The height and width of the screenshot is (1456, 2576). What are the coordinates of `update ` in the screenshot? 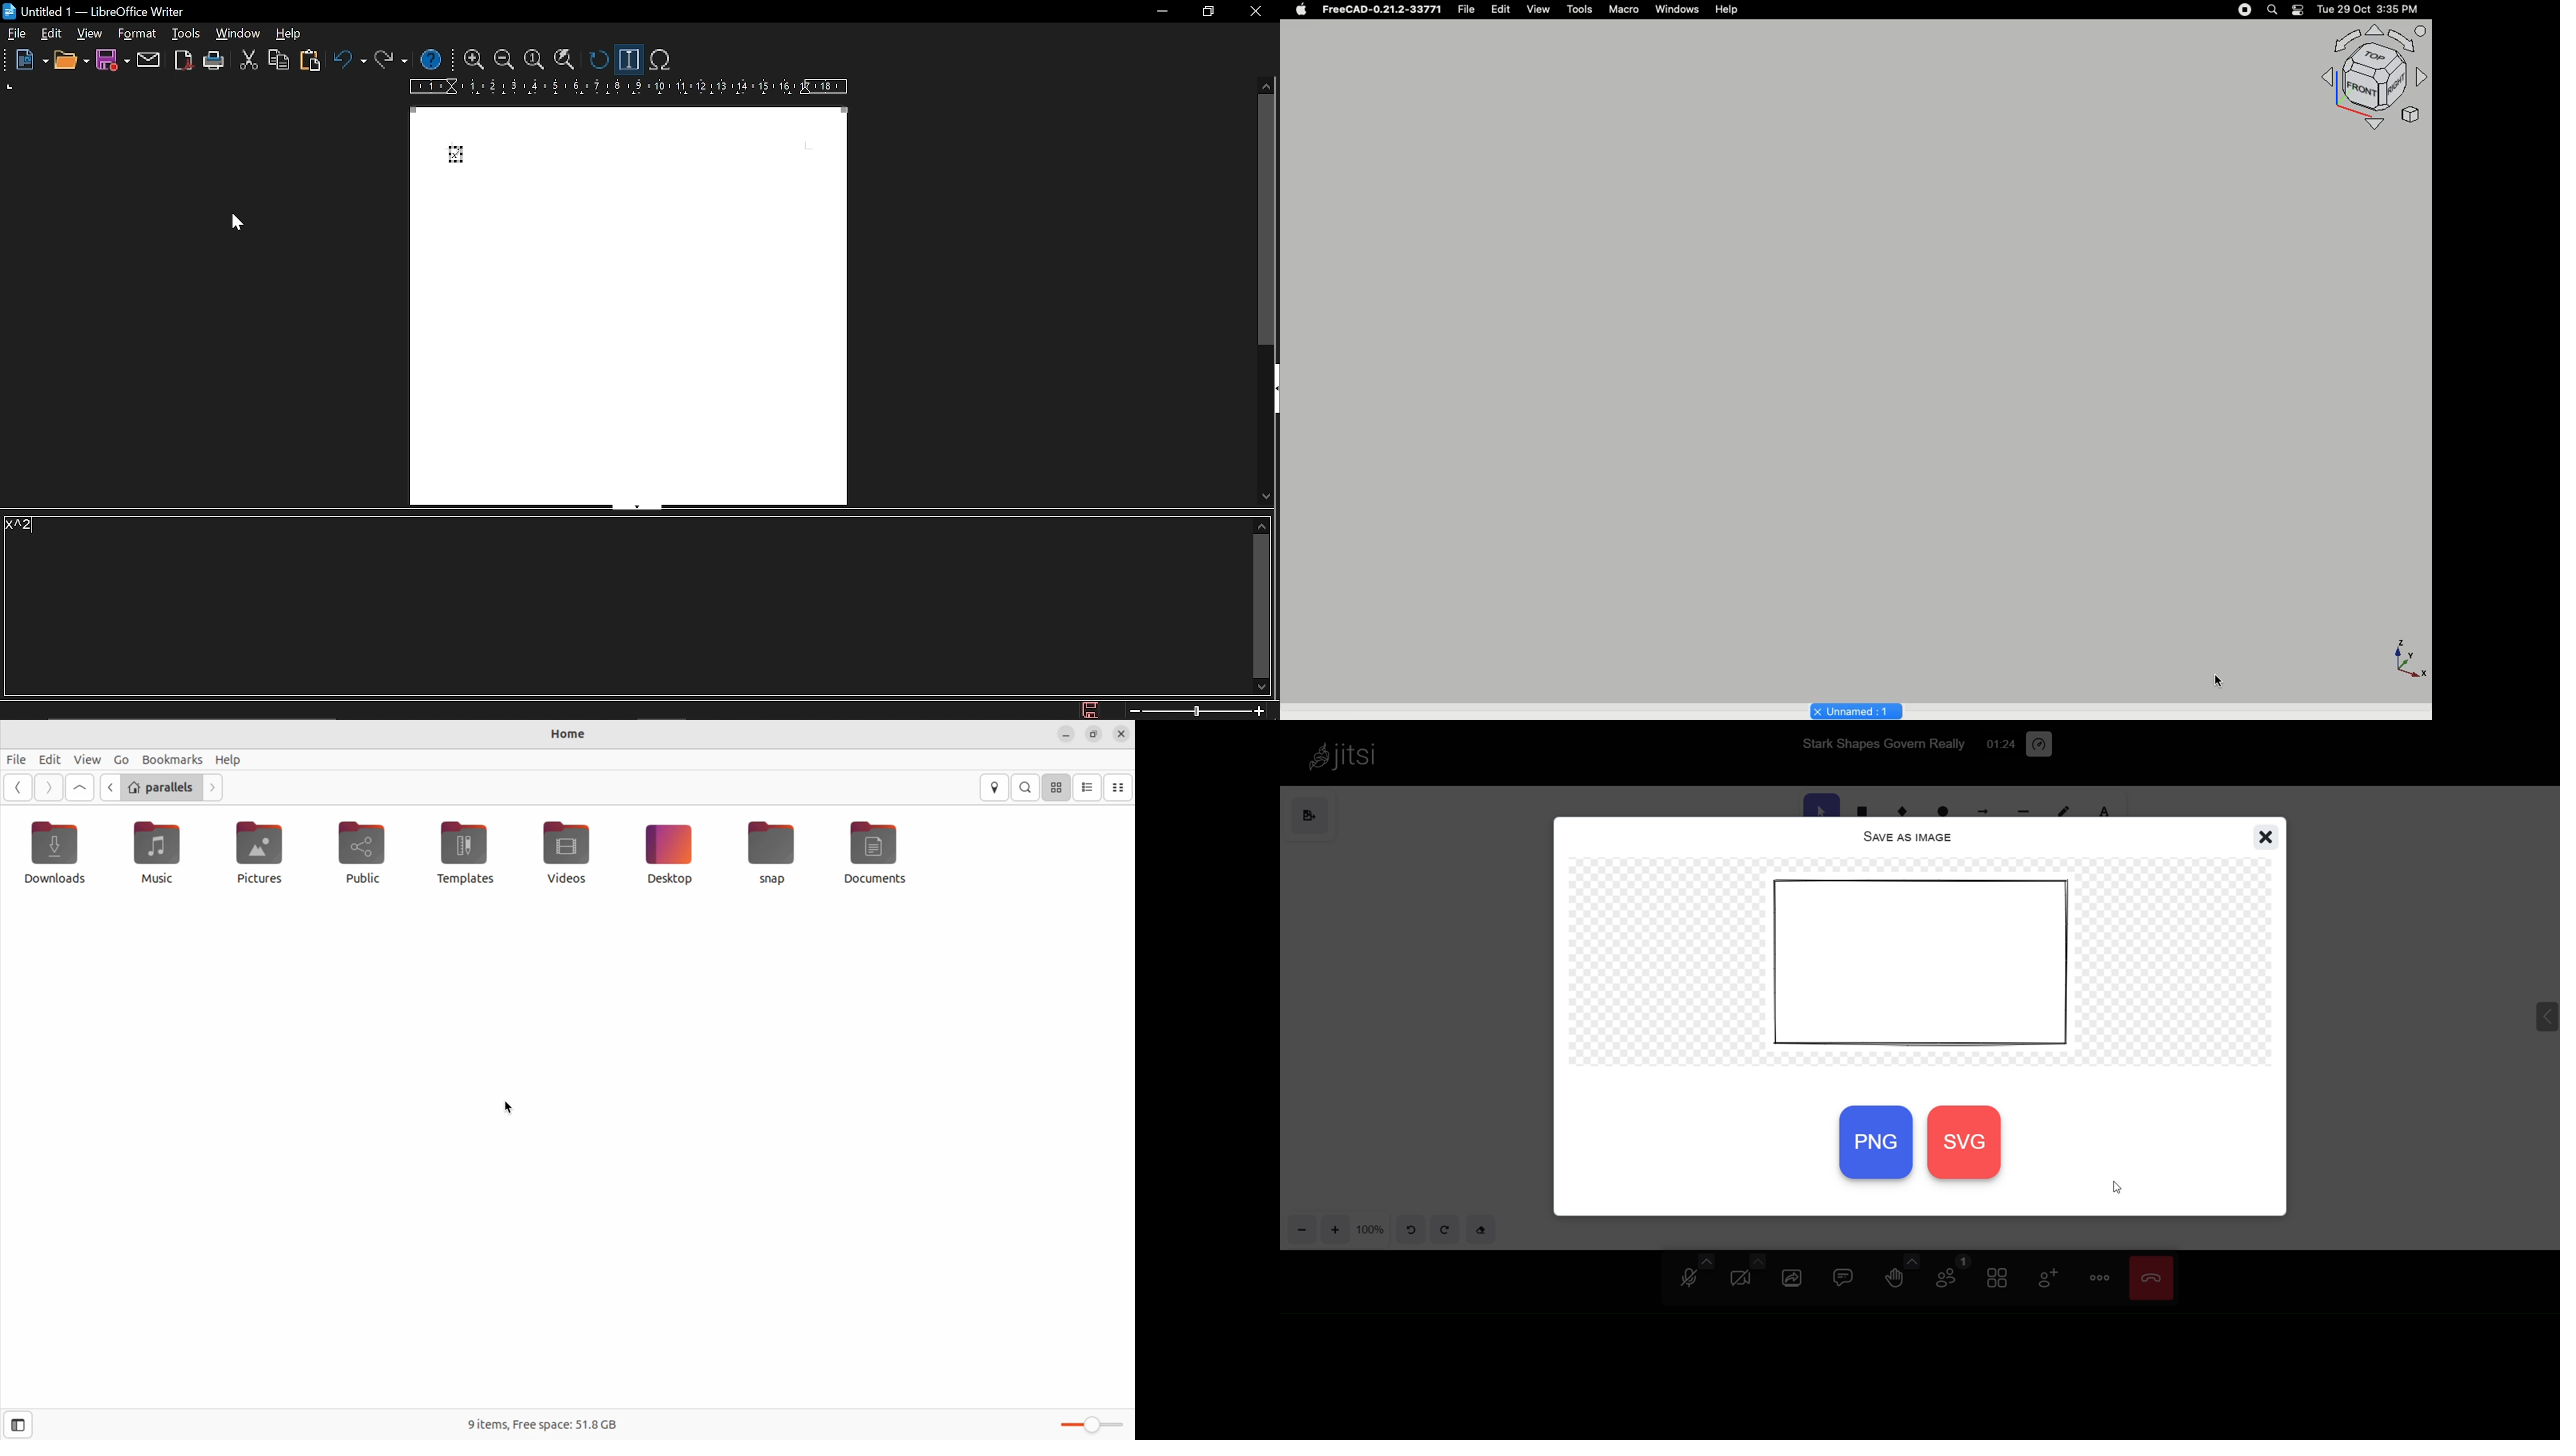 It's located at (596, 60).